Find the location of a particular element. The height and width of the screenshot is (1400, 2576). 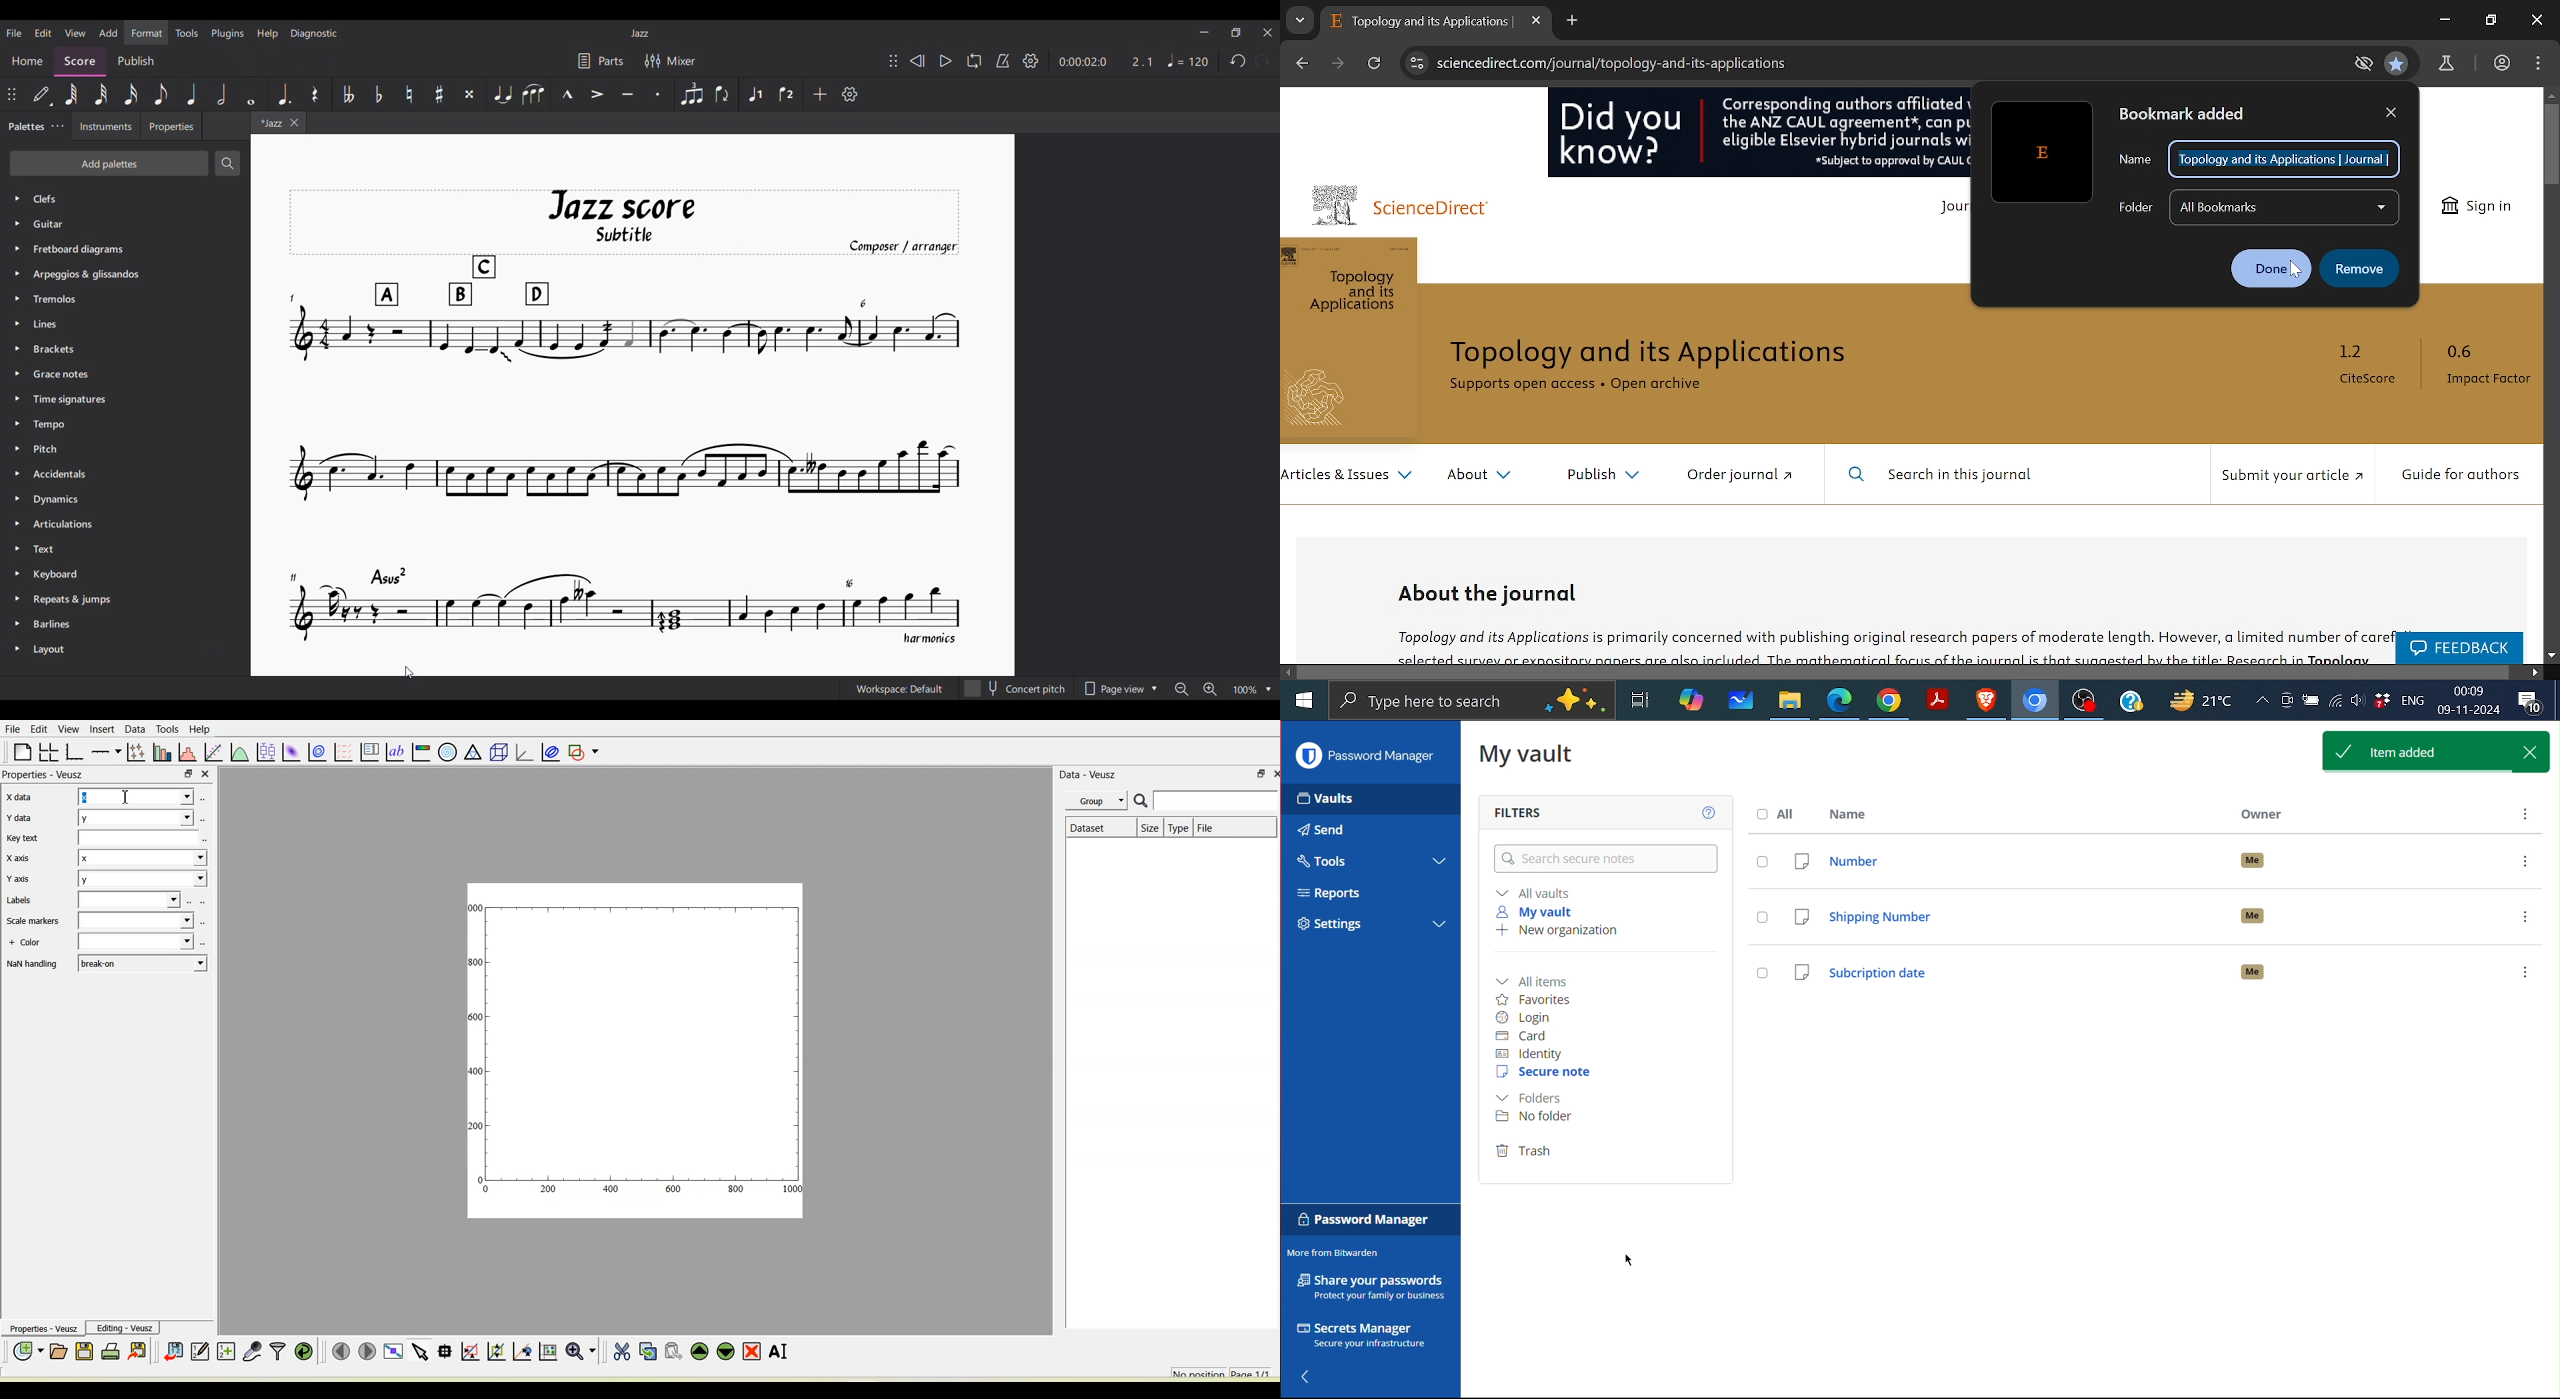

Rest is located at coordinates (315, 94).